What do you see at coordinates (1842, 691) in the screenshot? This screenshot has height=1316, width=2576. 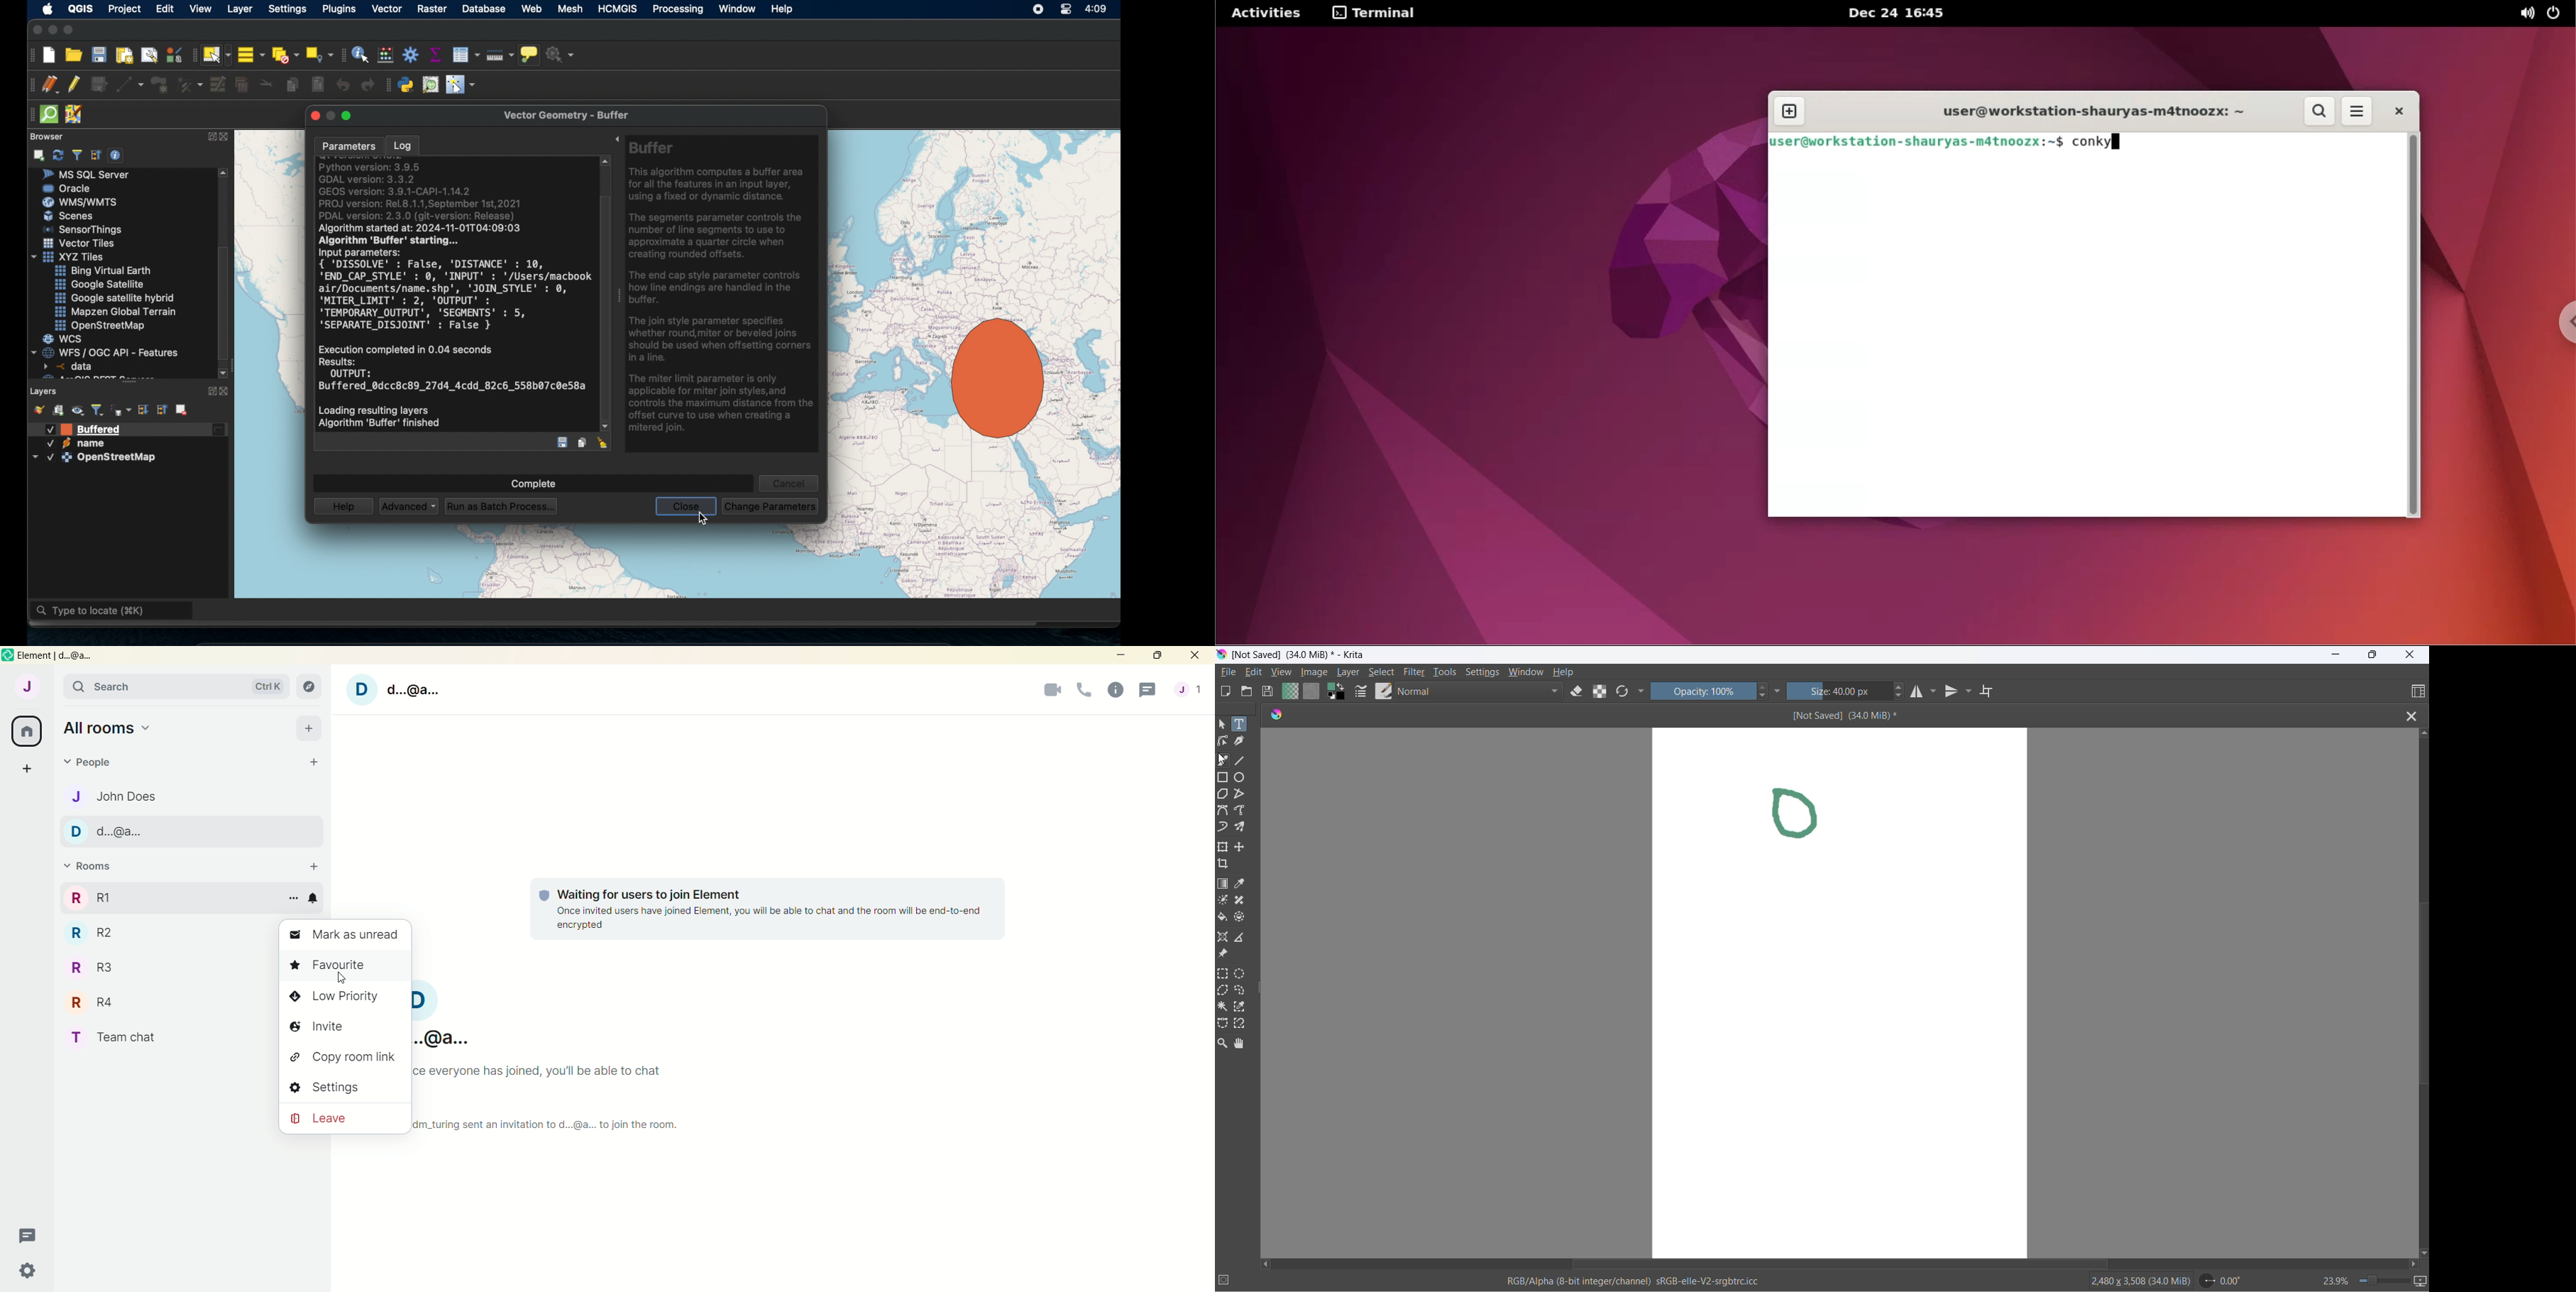 I see `size` at bounding box center [1842, 691].